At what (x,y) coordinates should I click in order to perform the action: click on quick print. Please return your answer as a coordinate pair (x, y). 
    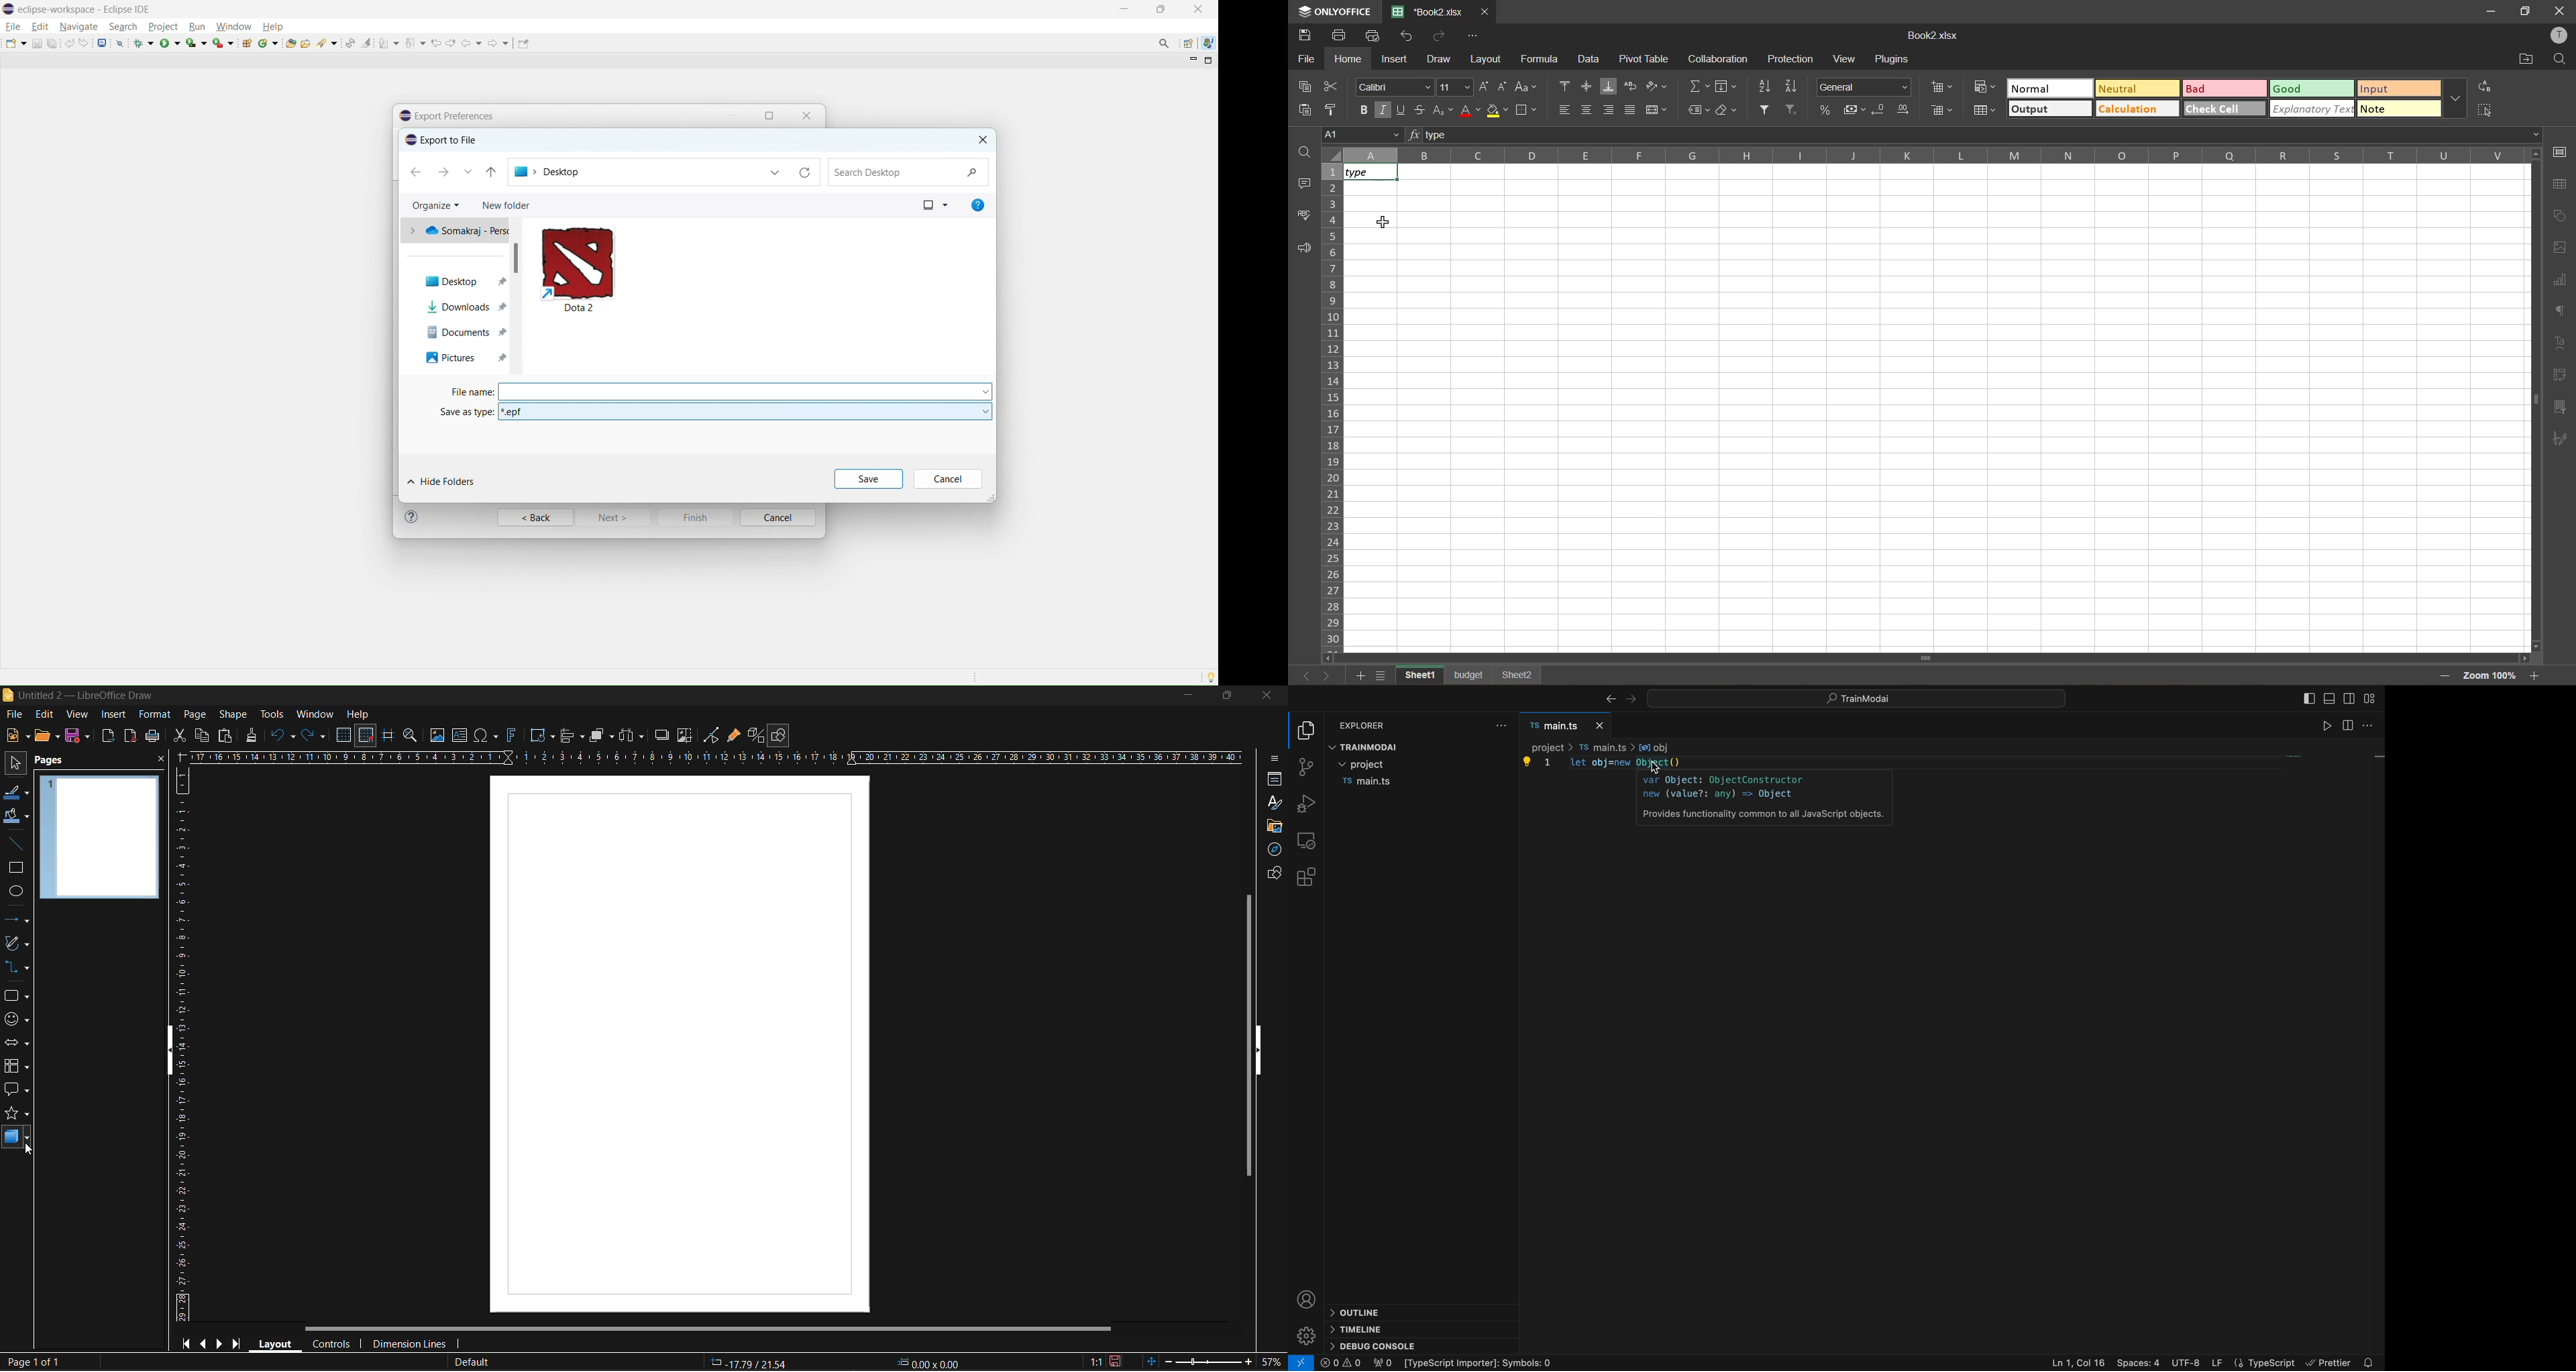
    Looking at the image, I should click on (1375, 36).